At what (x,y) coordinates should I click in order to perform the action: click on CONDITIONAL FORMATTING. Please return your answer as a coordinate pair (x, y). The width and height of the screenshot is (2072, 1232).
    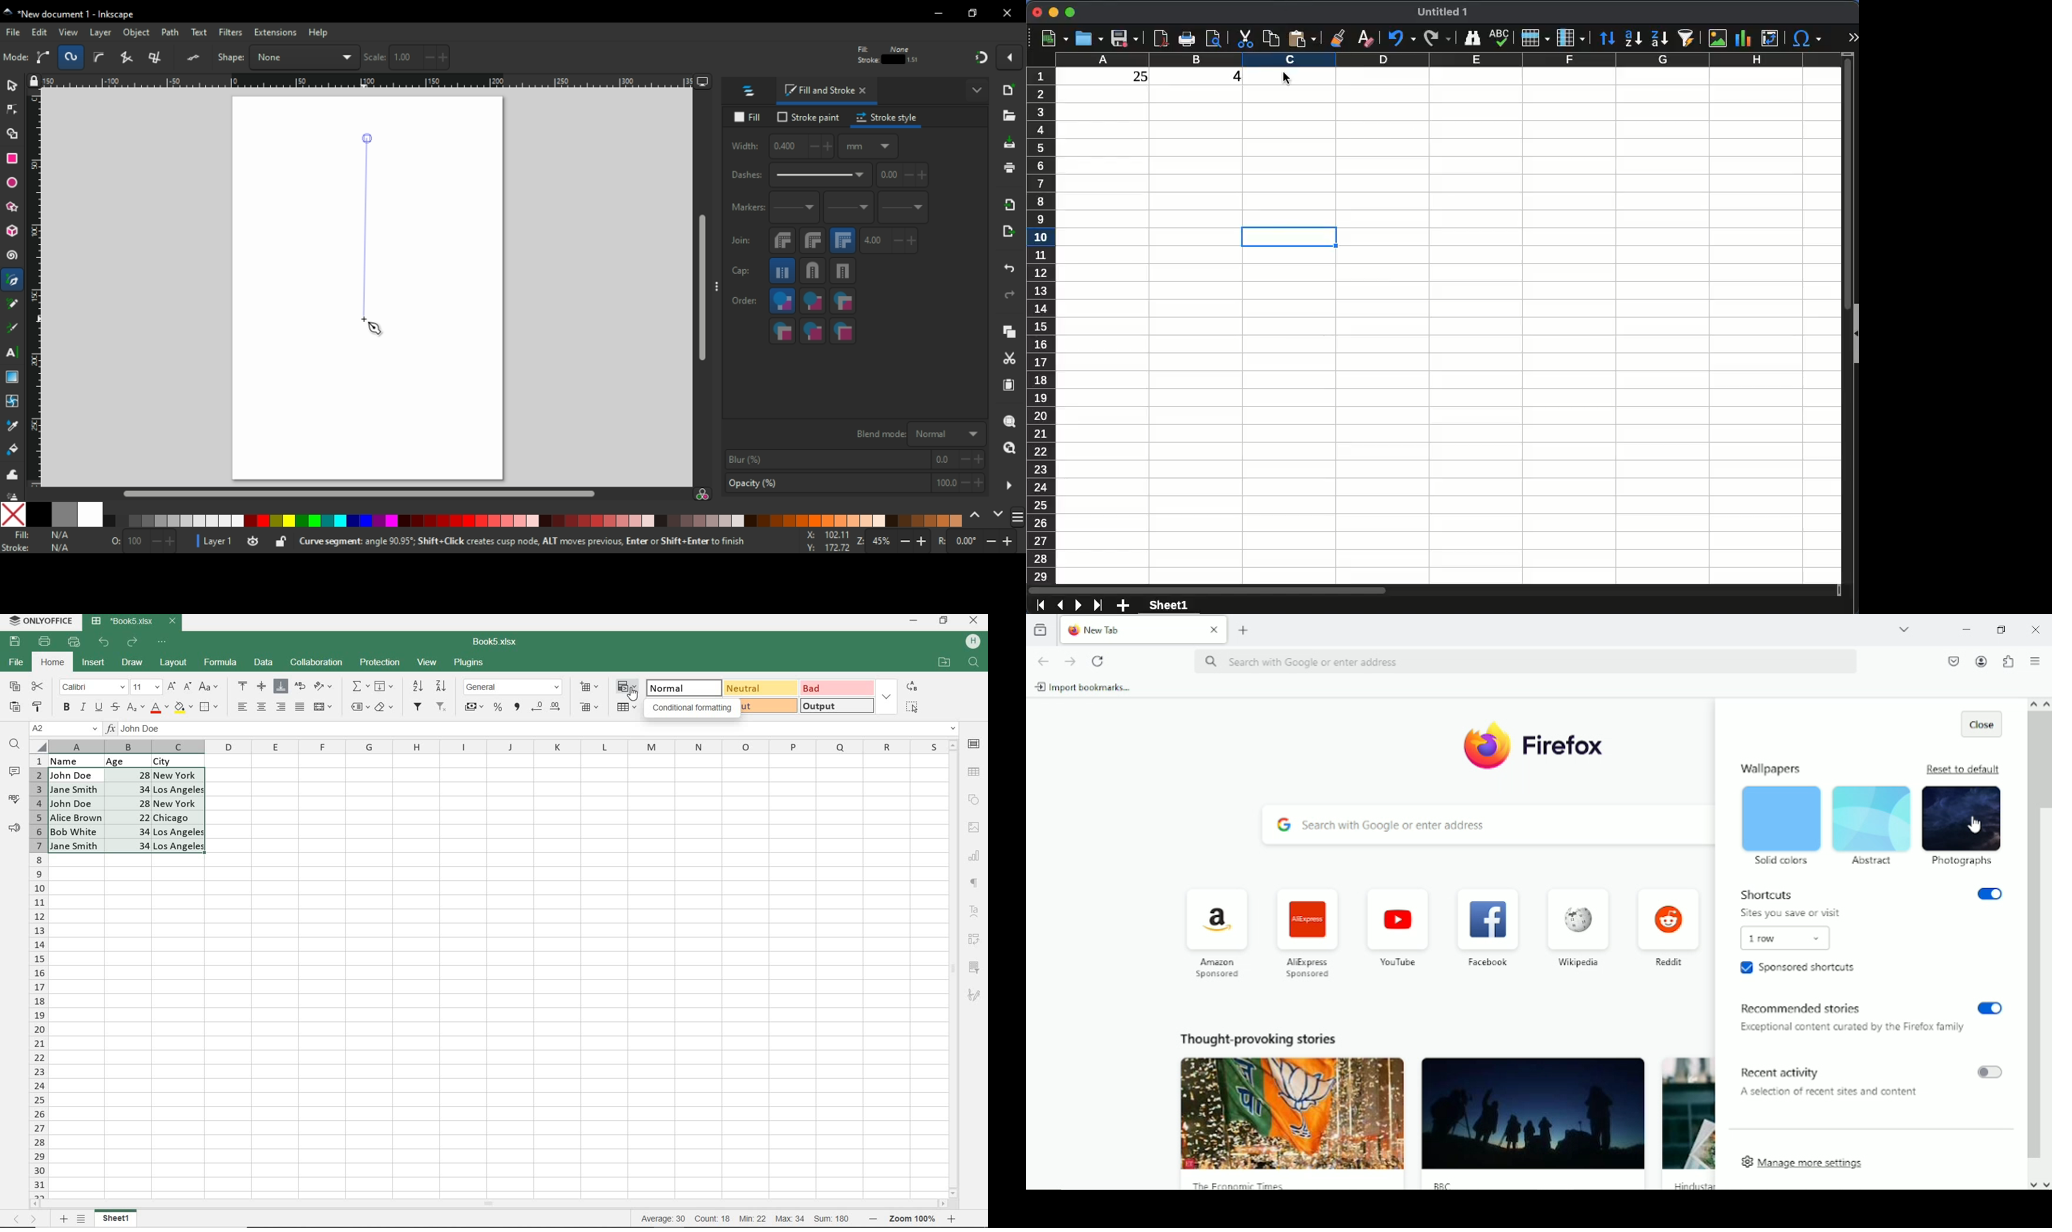
    Looking at the image, I should click on (628, 688).